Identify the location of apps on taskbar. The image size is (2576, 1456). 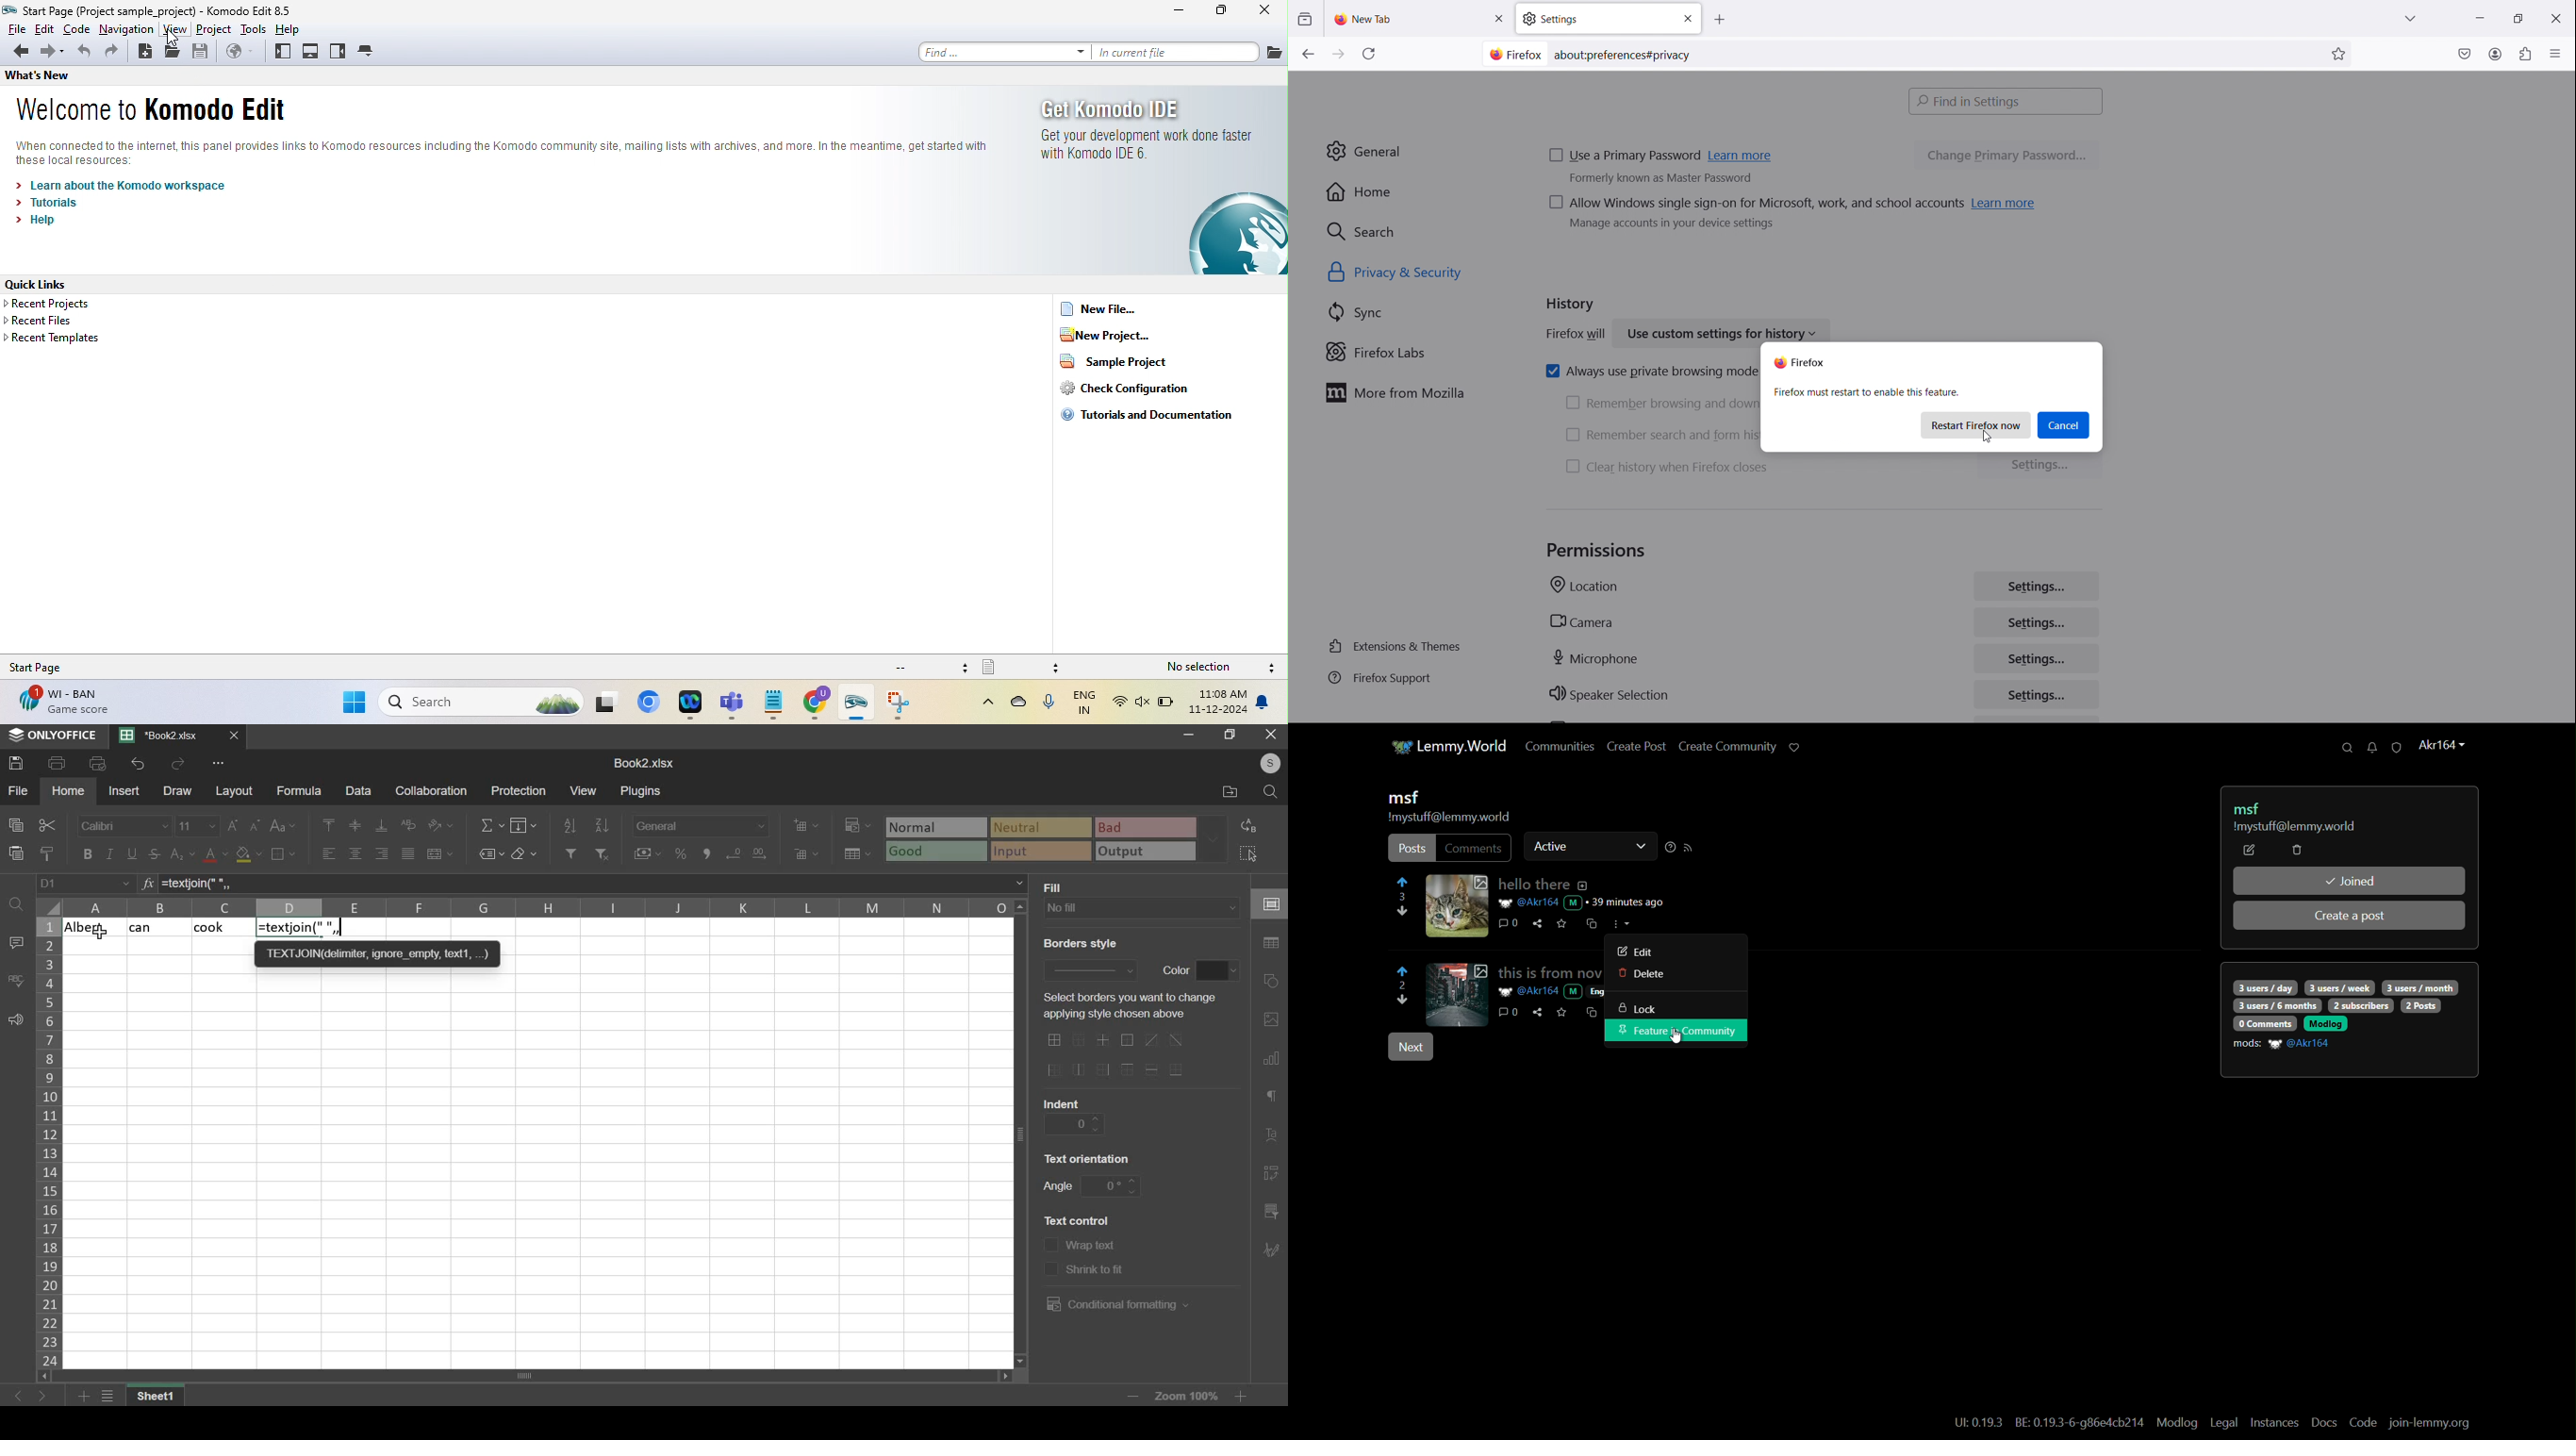
(774, 703).